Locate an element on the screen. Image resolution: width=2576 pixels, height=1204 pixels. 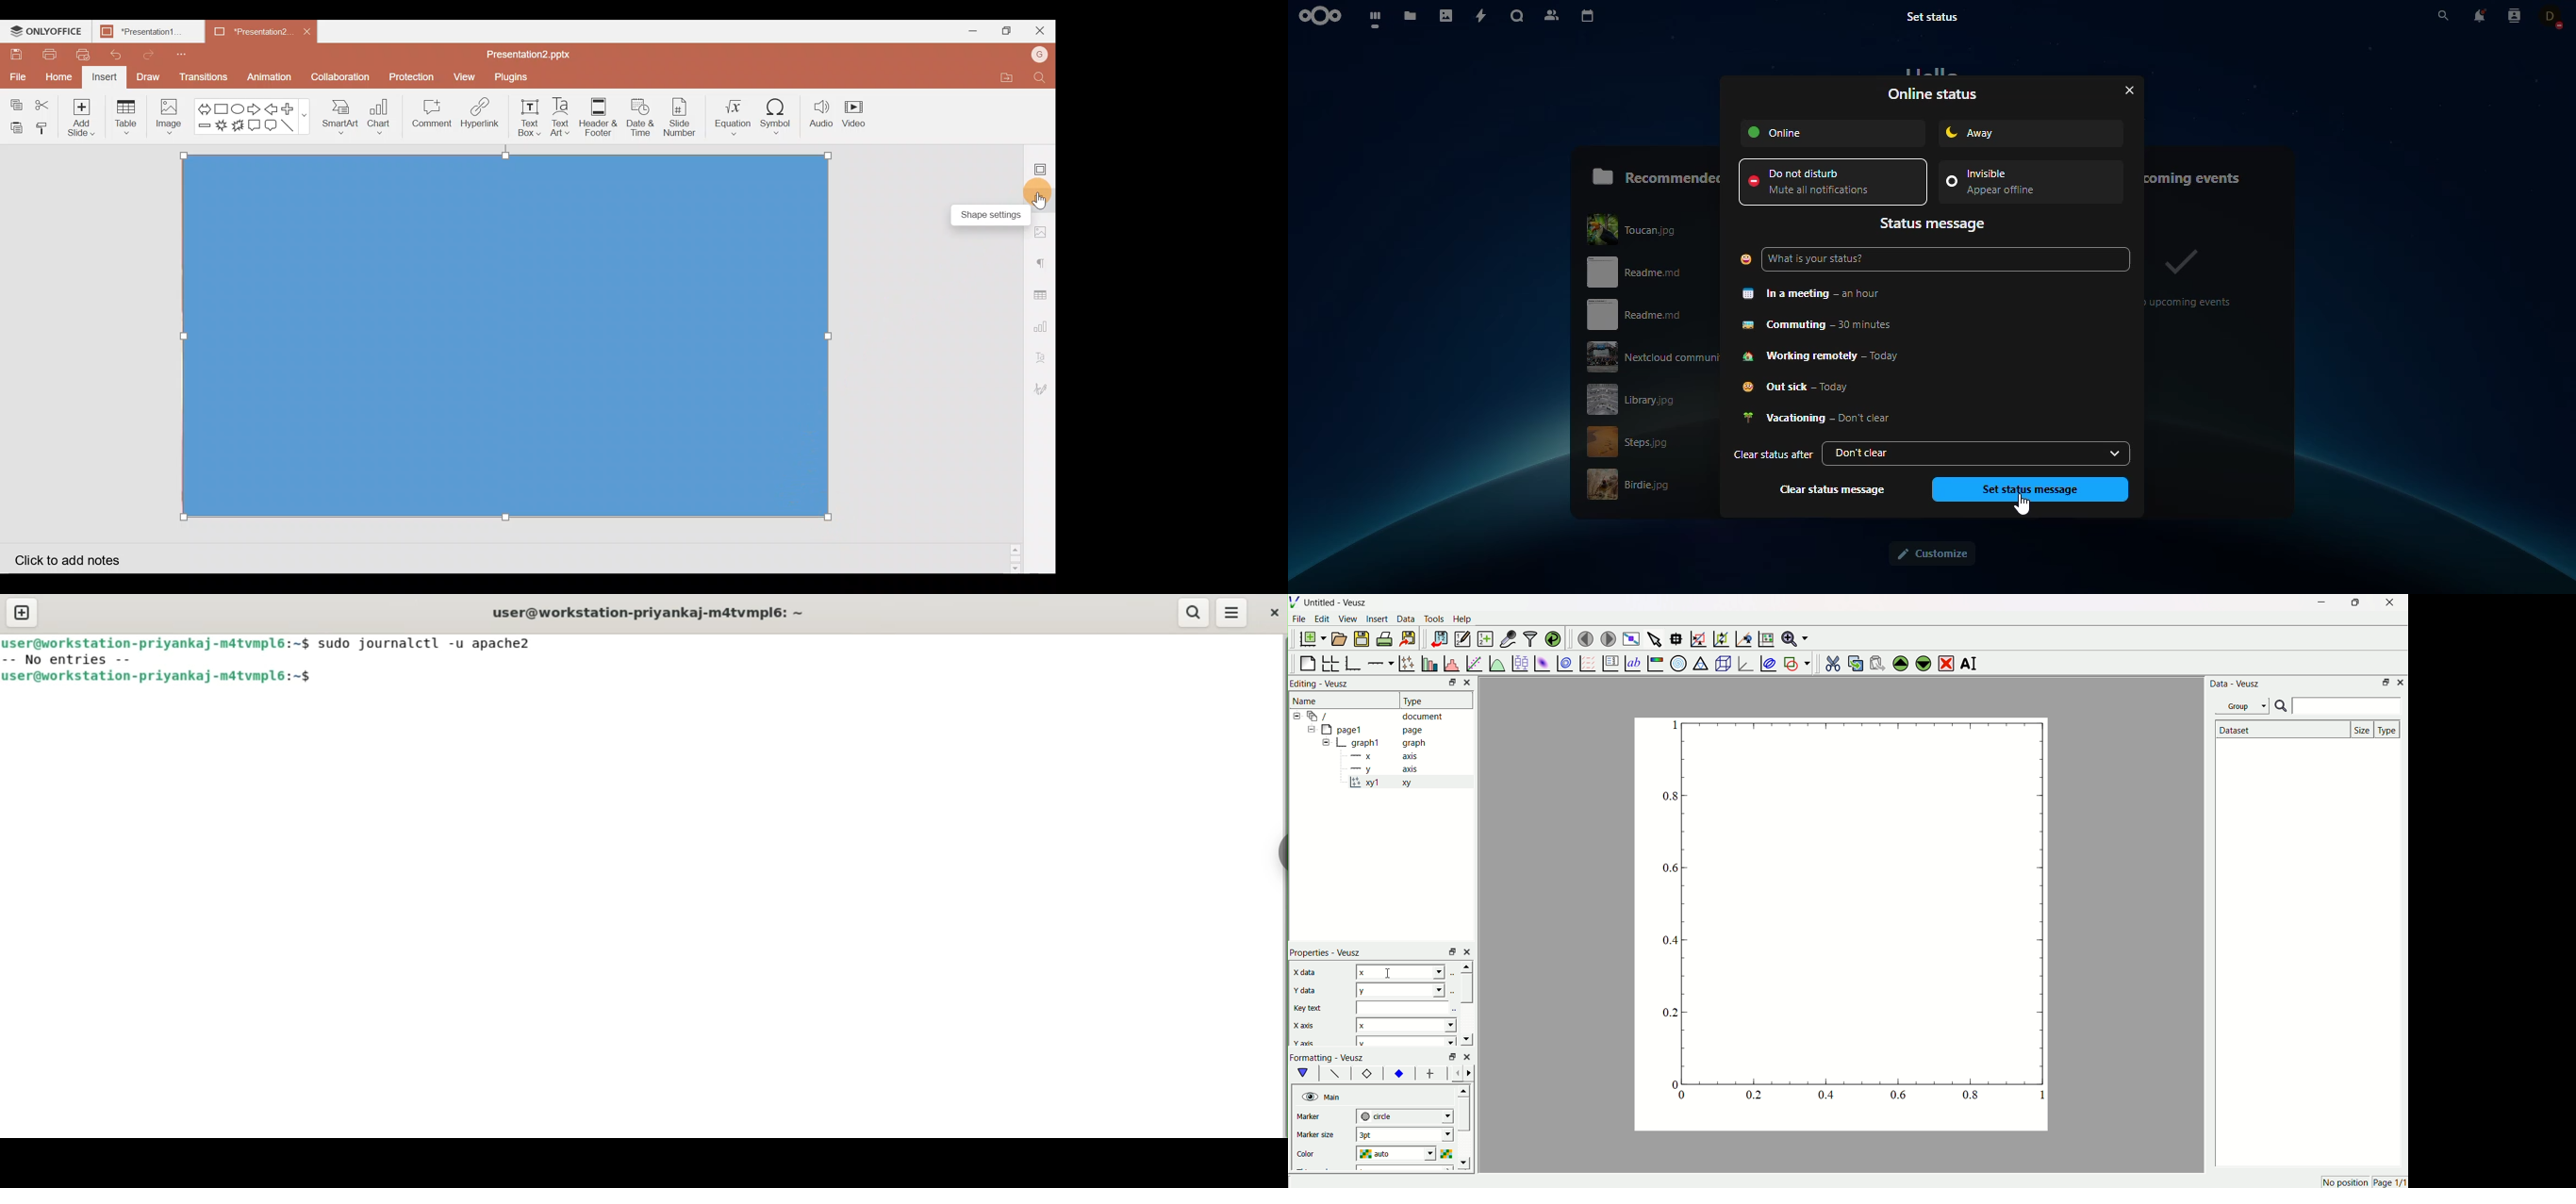
Table is located at coordinates (129, 116).